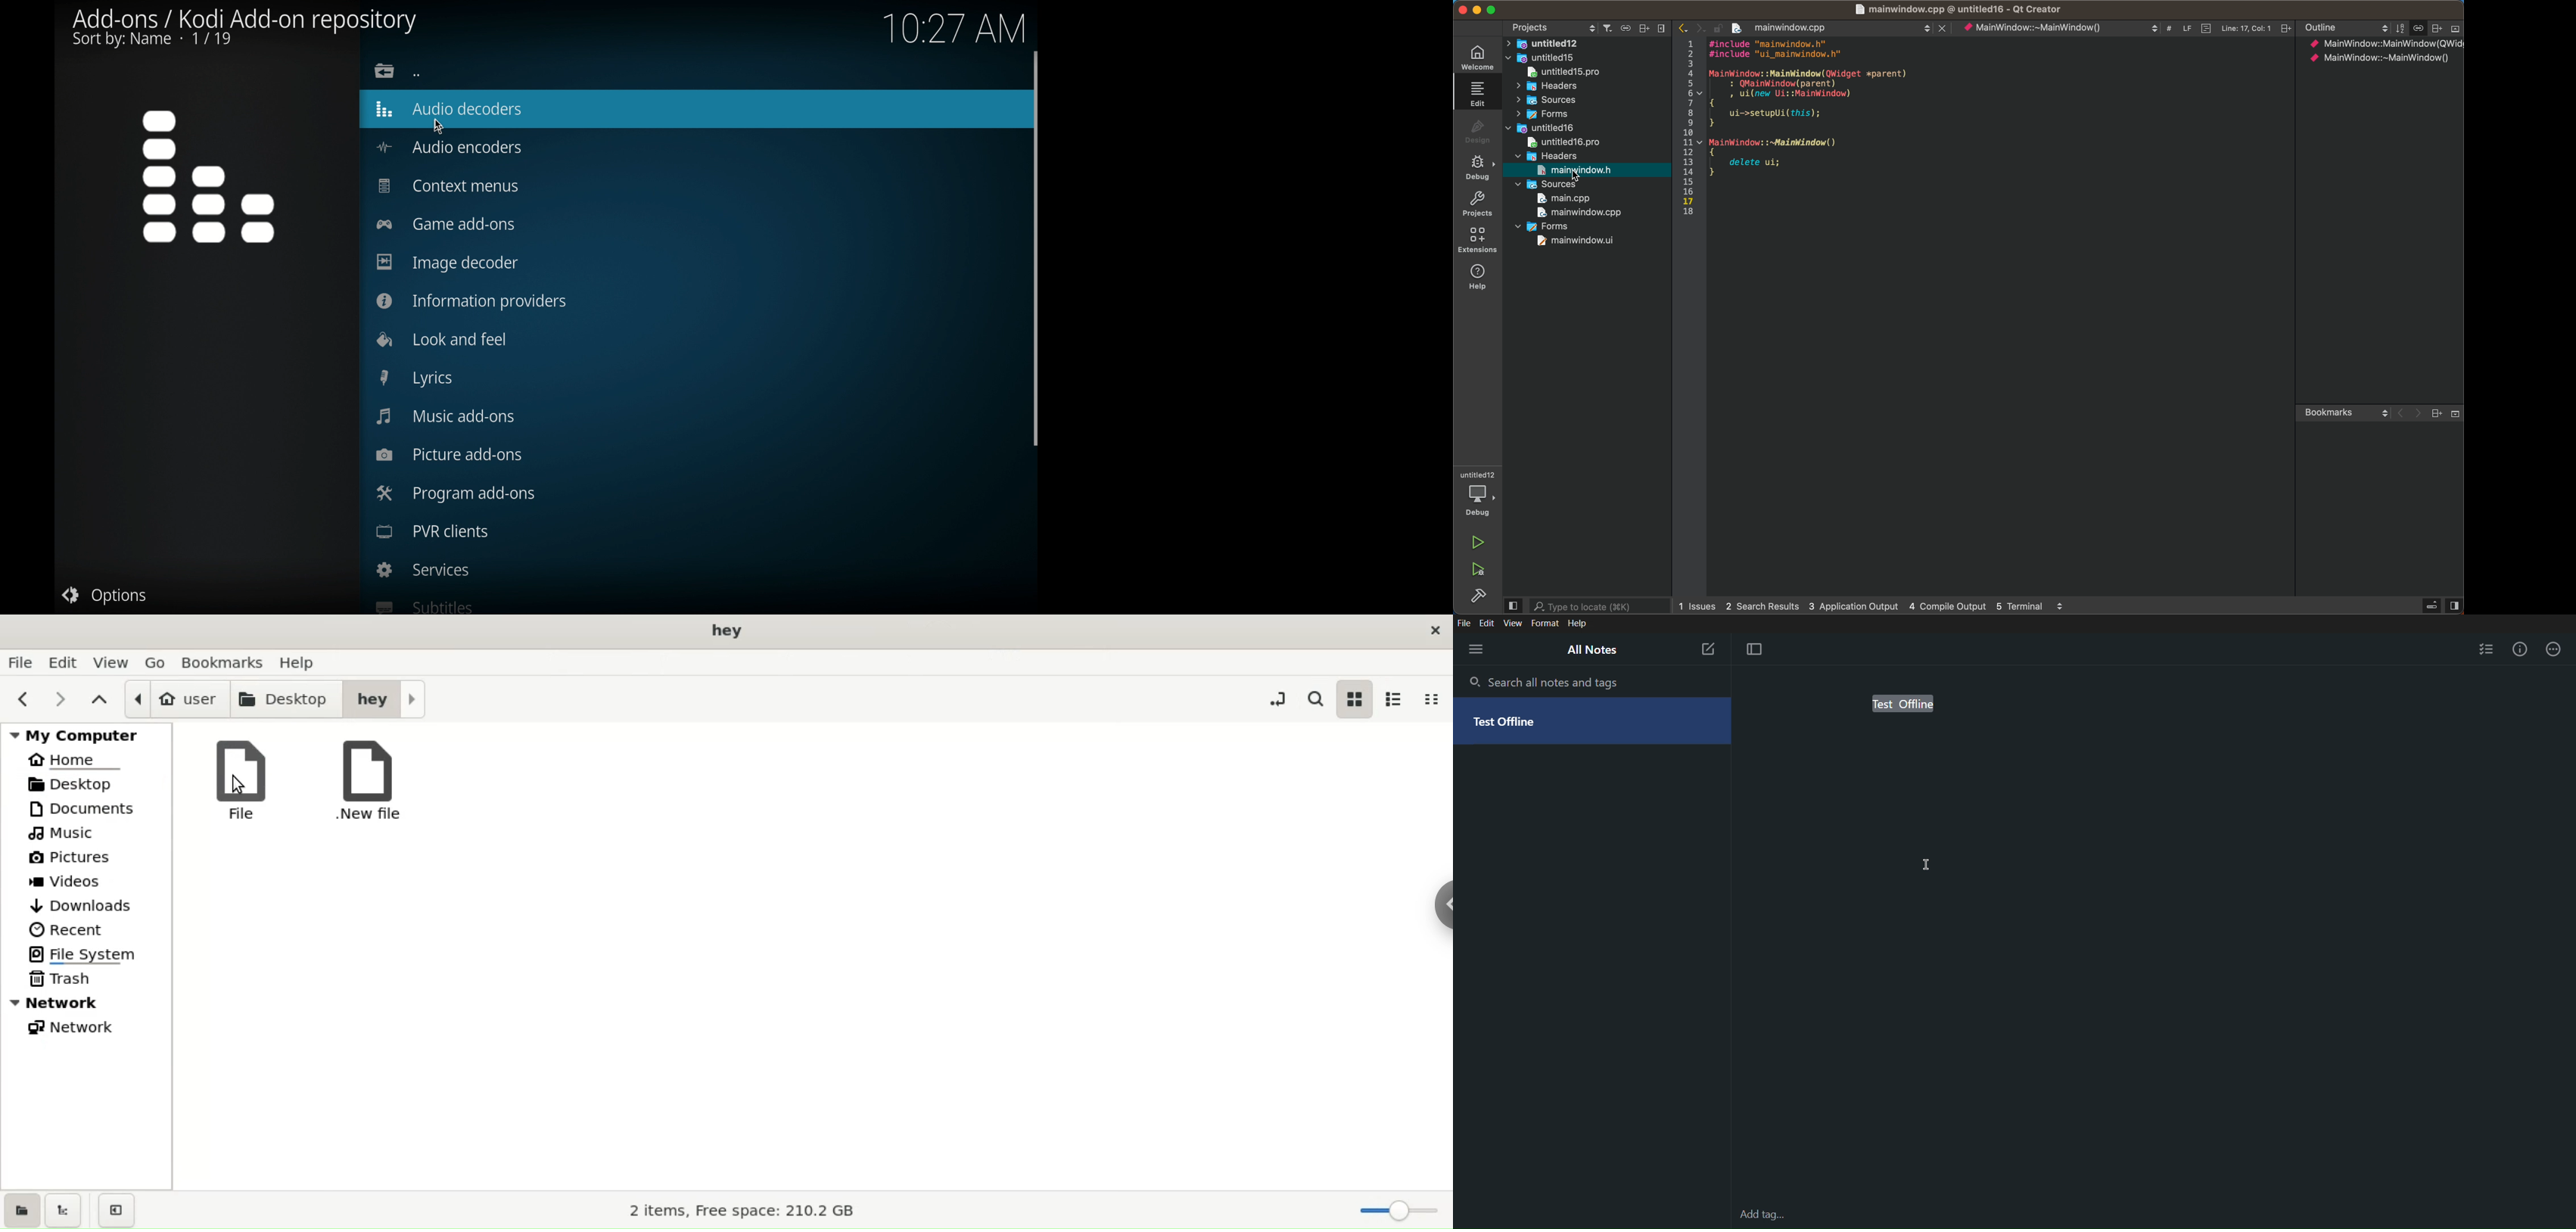  What do you see at coordinates (953, 27) in the screenshot?
I see `10.27 am` at bounding box center [953, 27].